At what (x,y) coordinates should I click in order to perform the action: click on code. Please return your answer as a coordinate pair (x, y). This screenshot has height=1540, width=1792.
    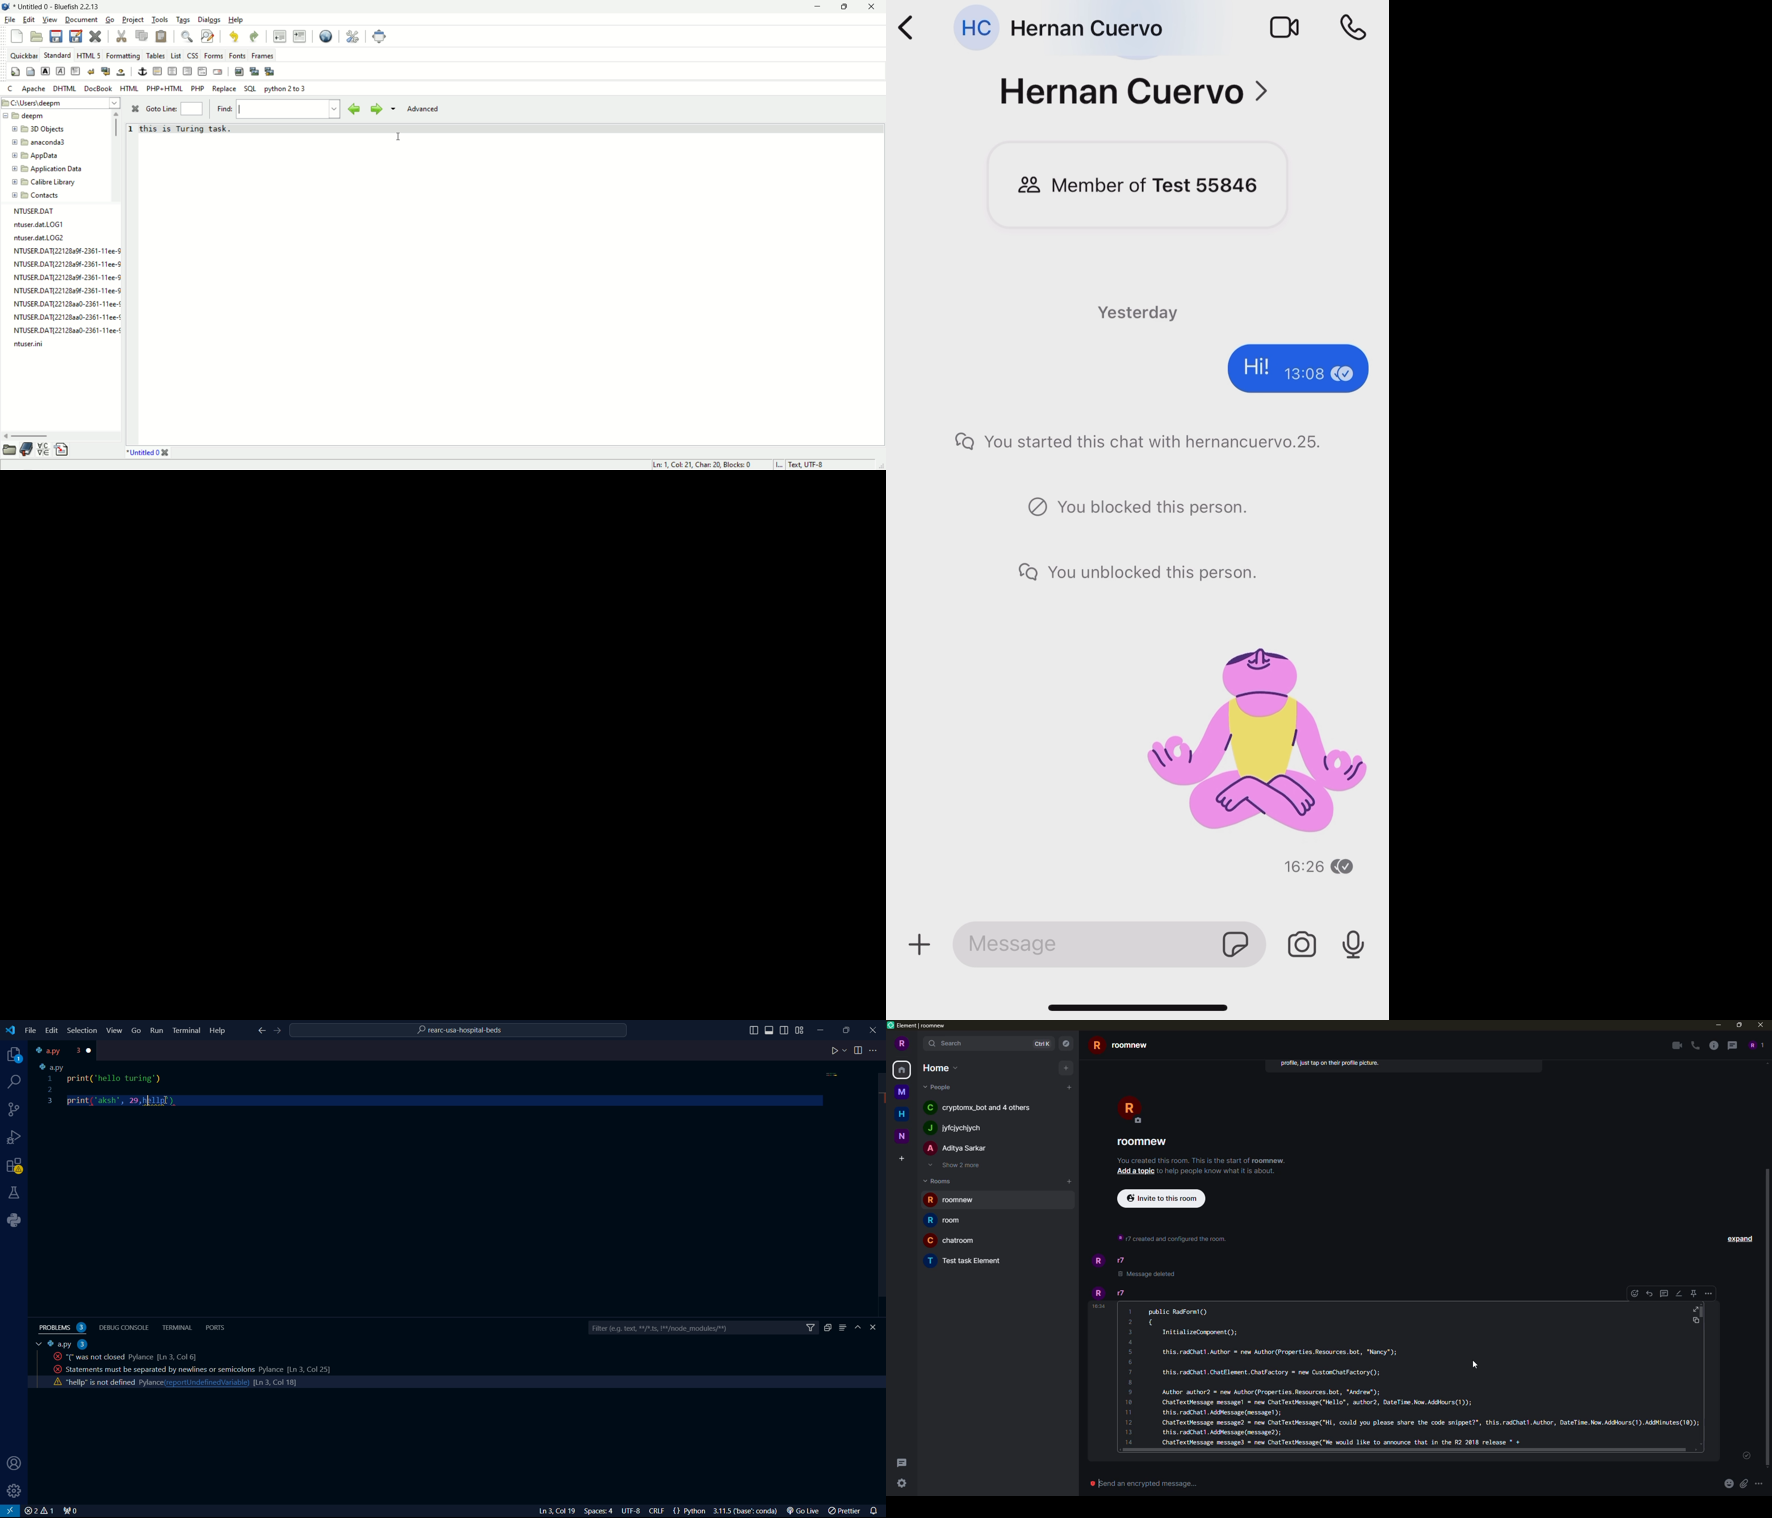
    Looking at the image, I should click on (1405, 1375).